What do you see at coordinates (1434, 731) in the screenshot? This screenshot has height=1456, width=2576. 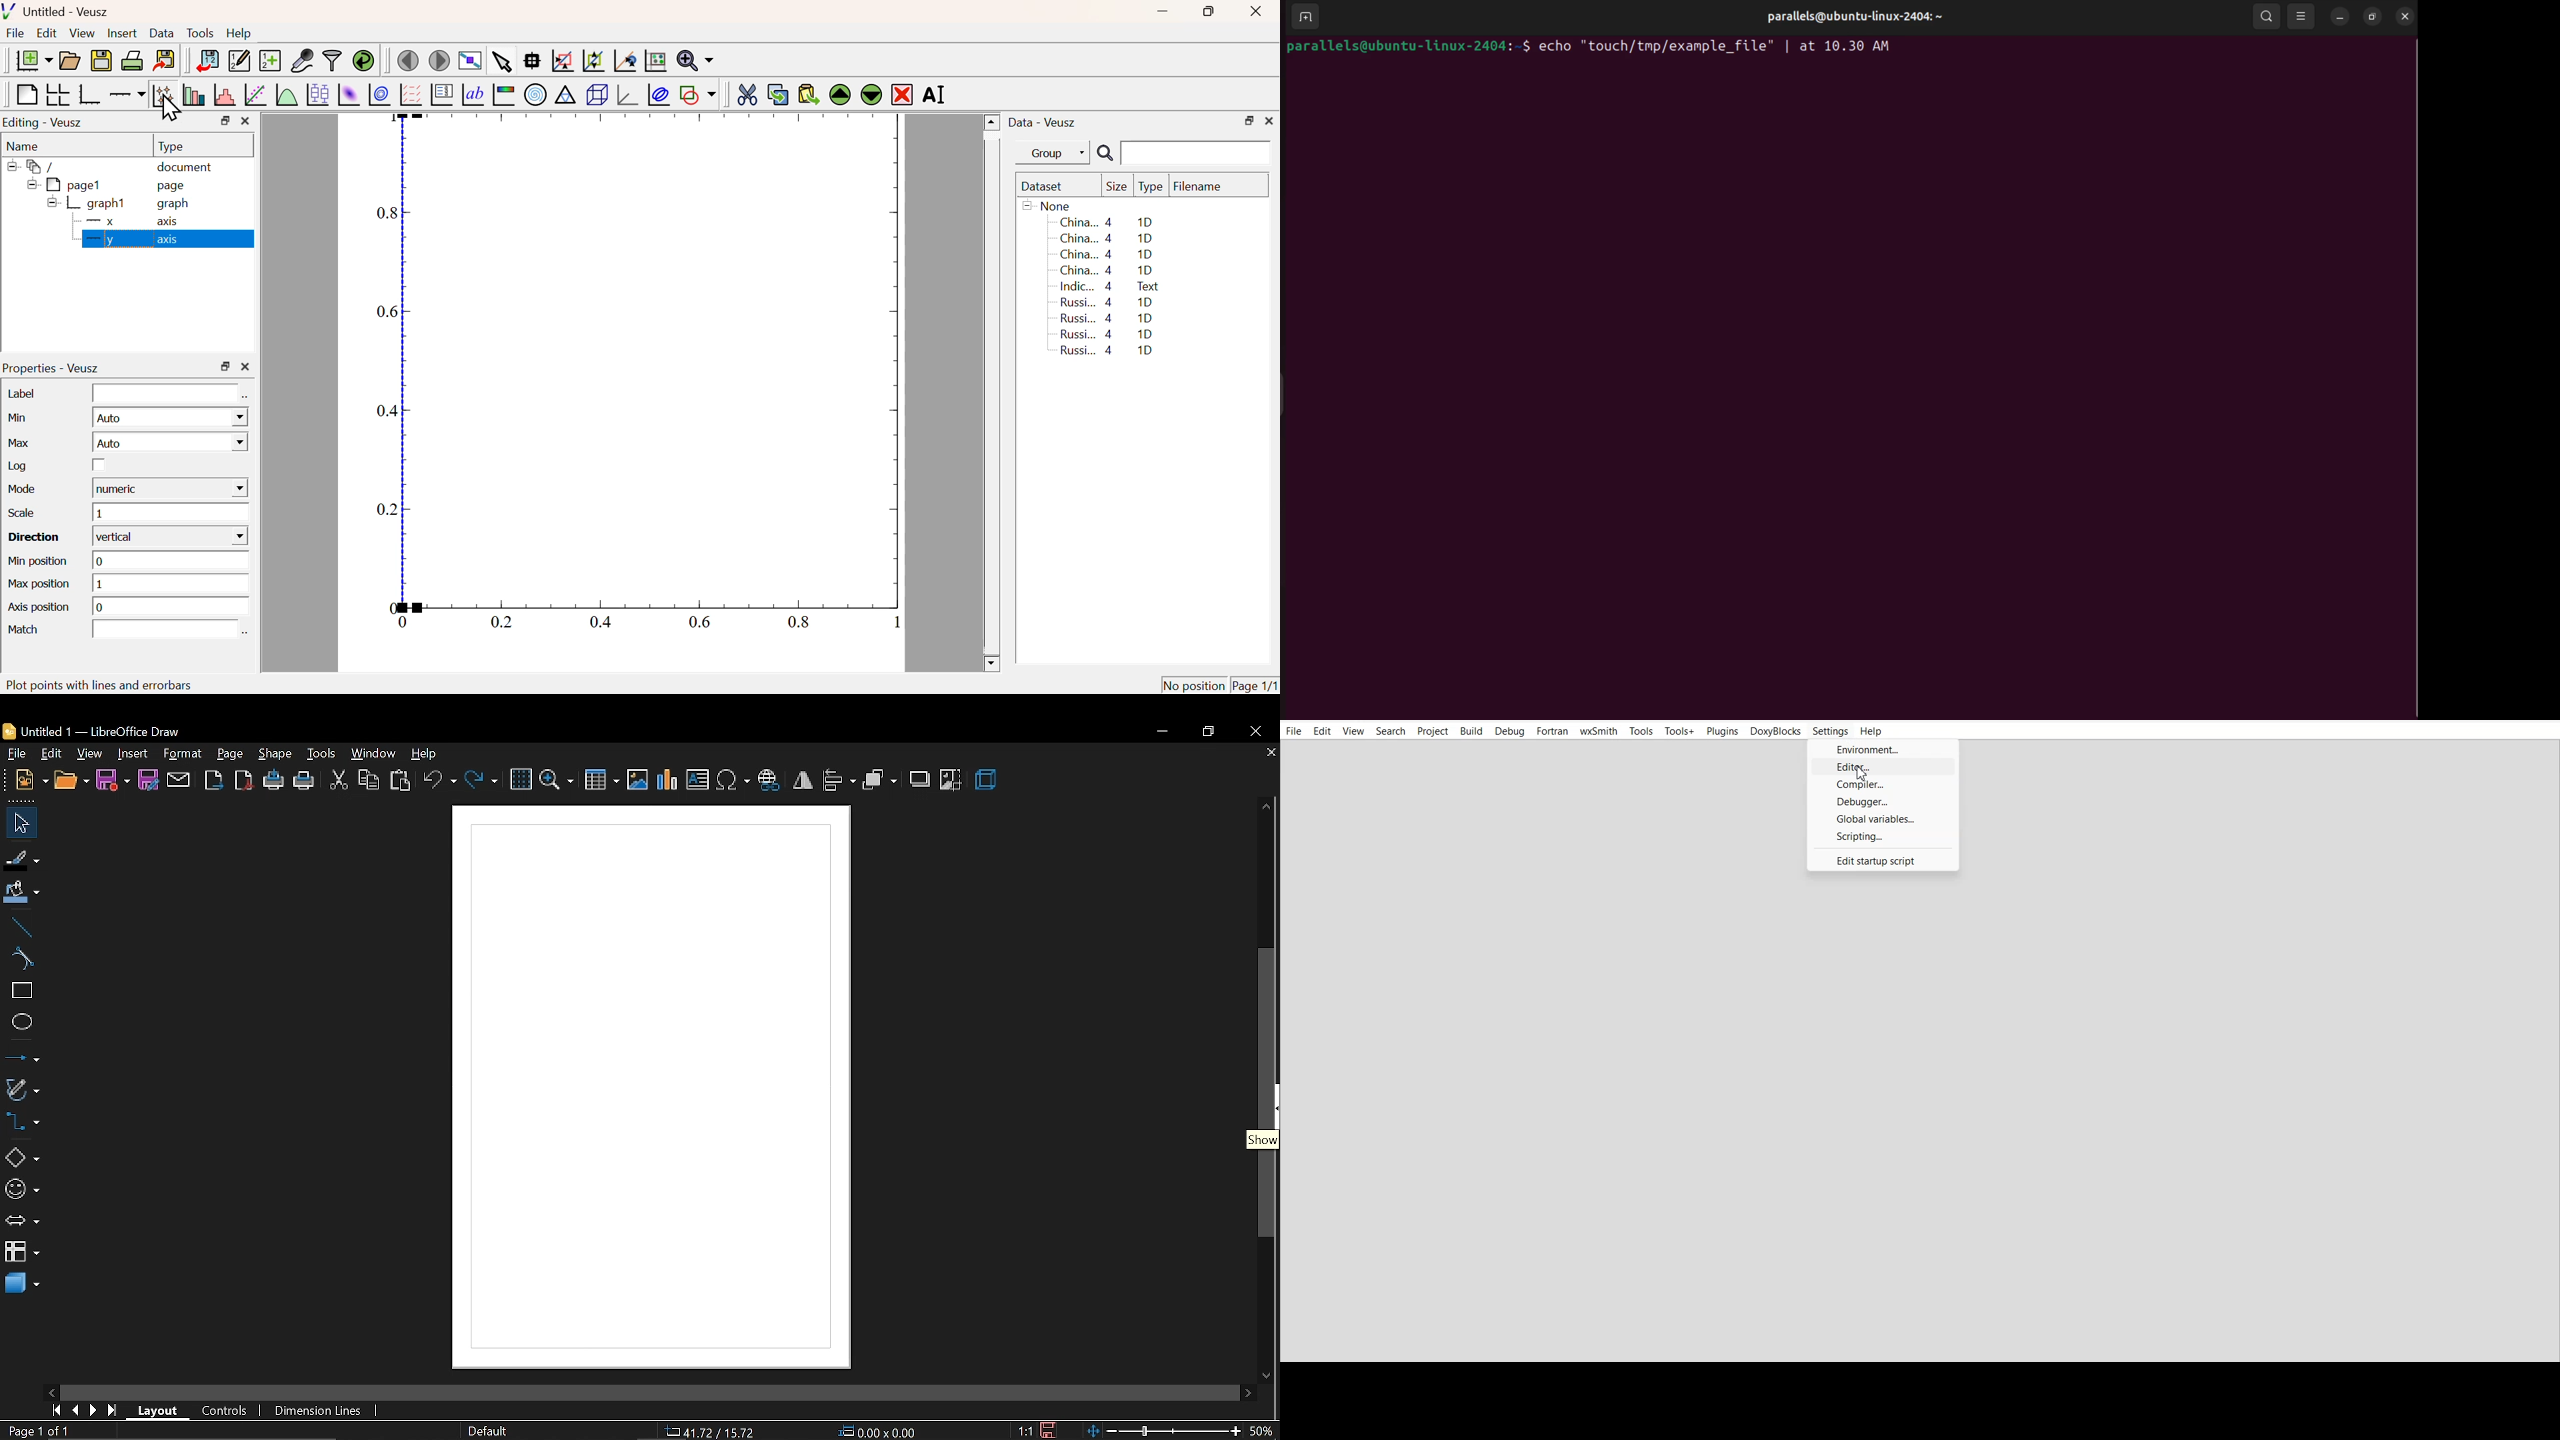 I see `Project` at bounding box center [1434, 731].